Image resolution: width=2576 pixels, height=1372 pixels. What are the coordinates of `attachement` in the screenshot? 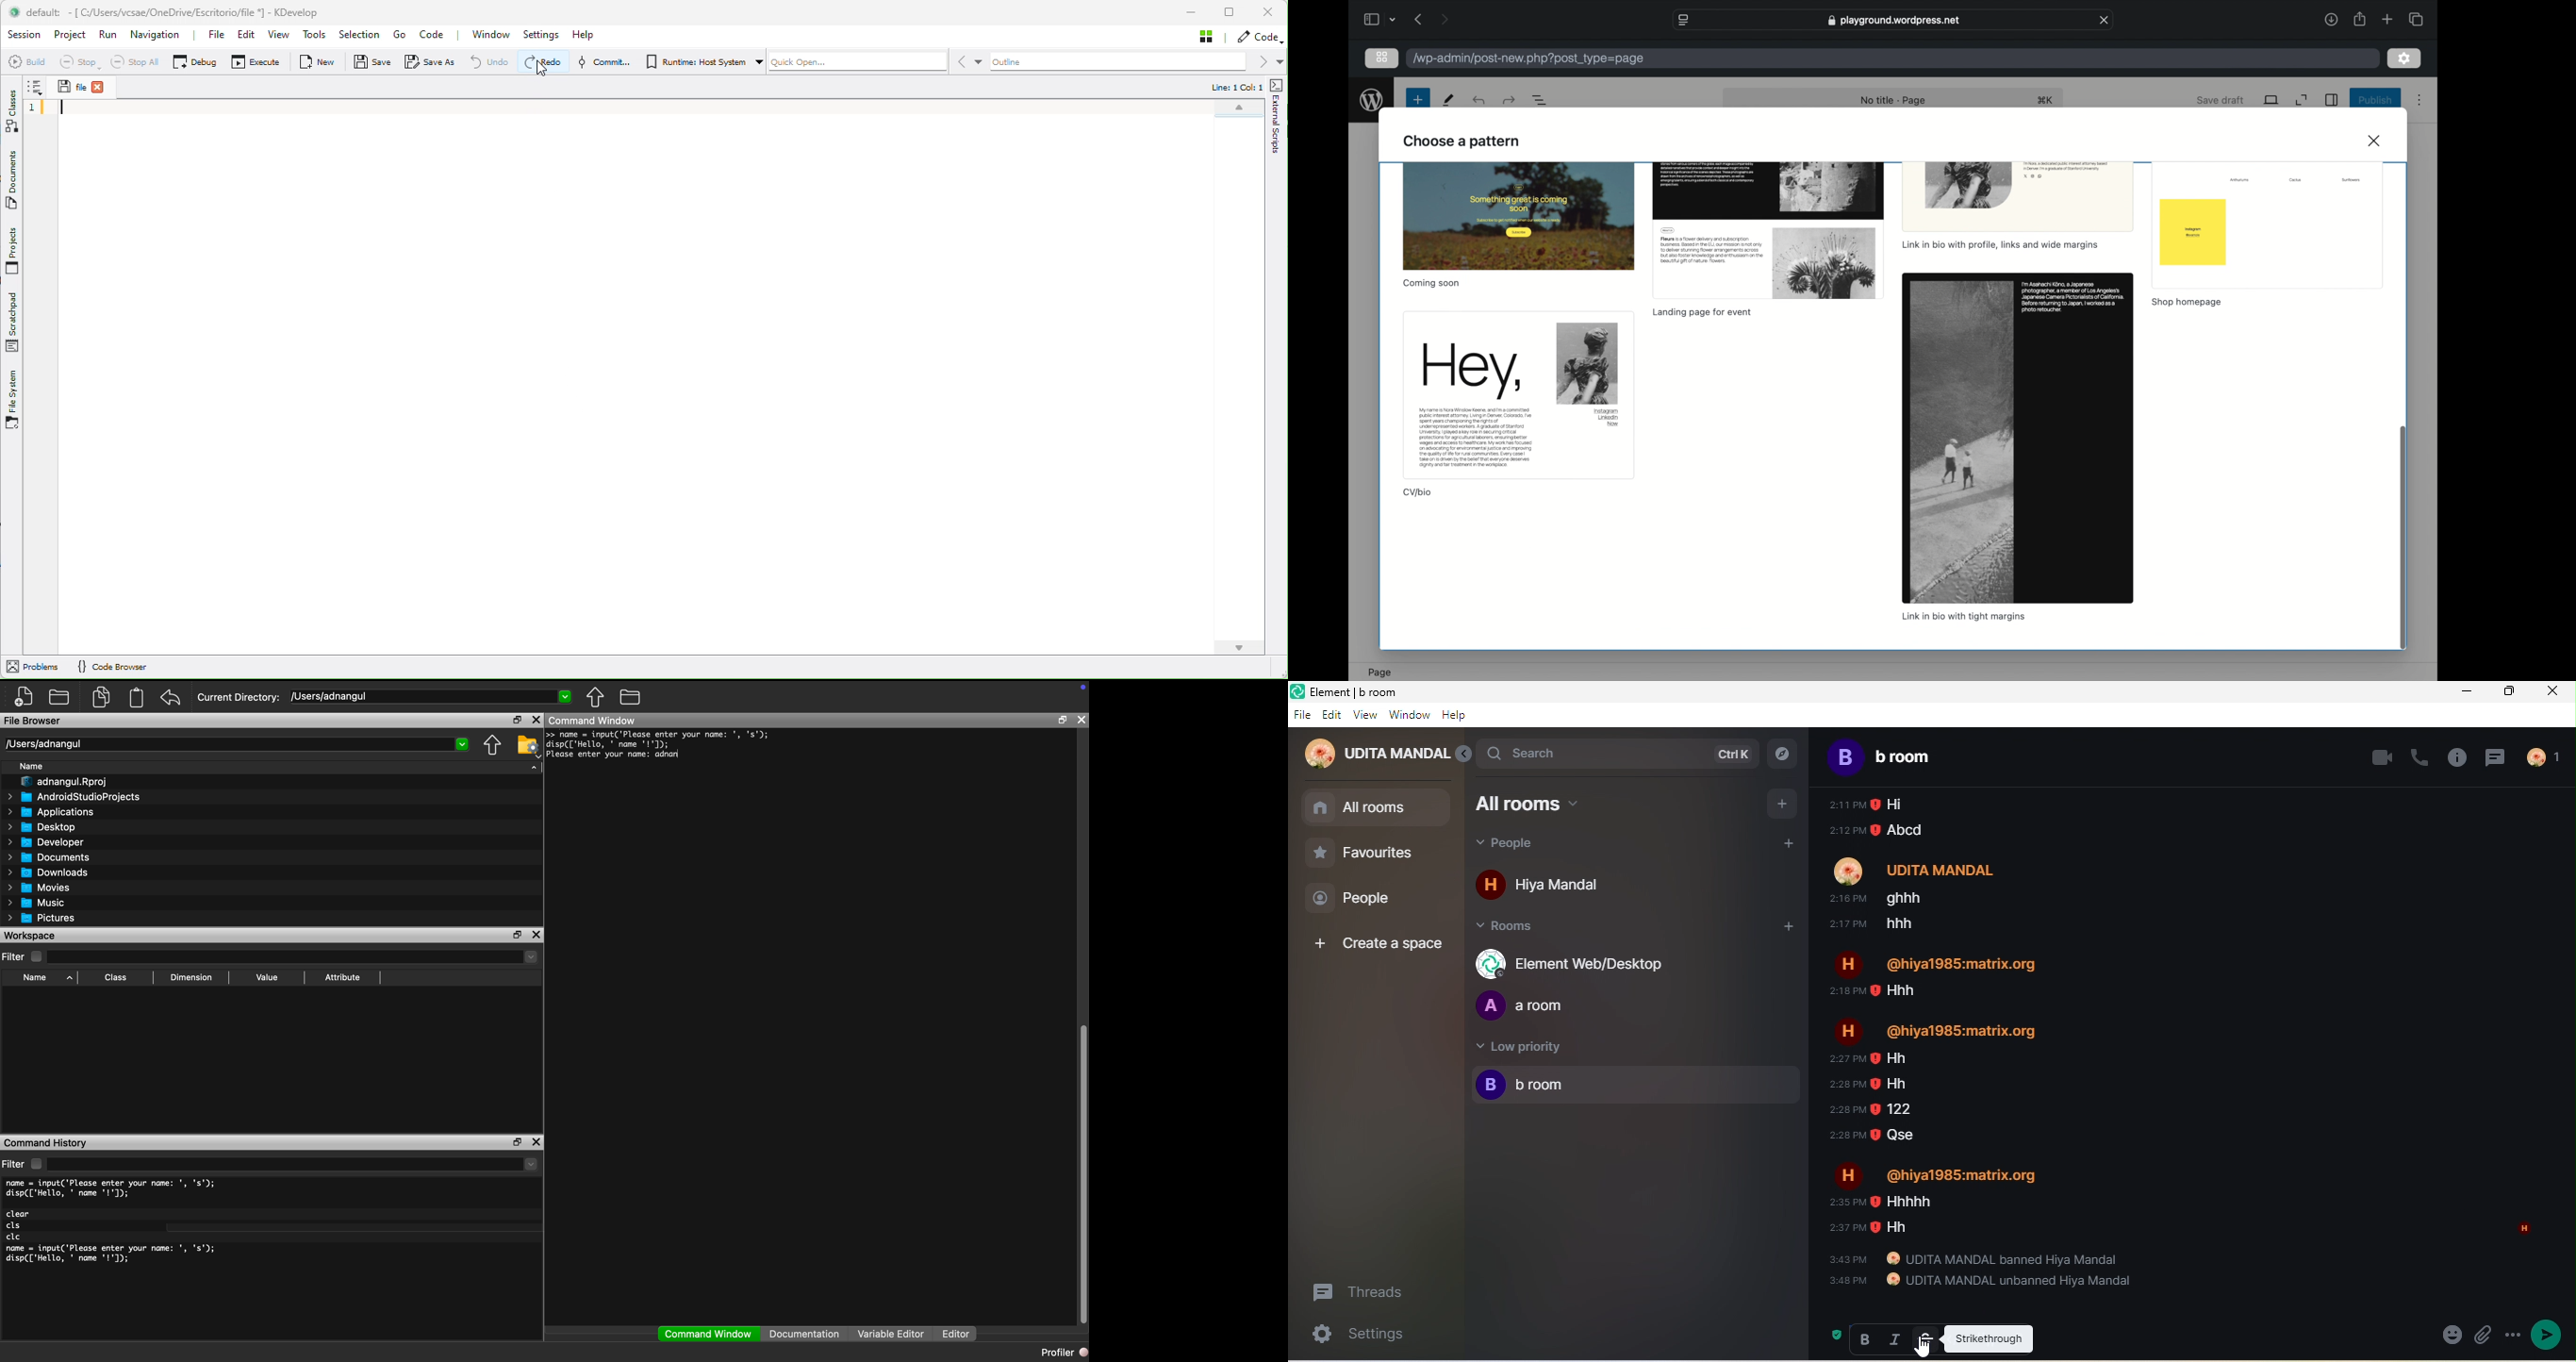 It's located at (2452, 1336).